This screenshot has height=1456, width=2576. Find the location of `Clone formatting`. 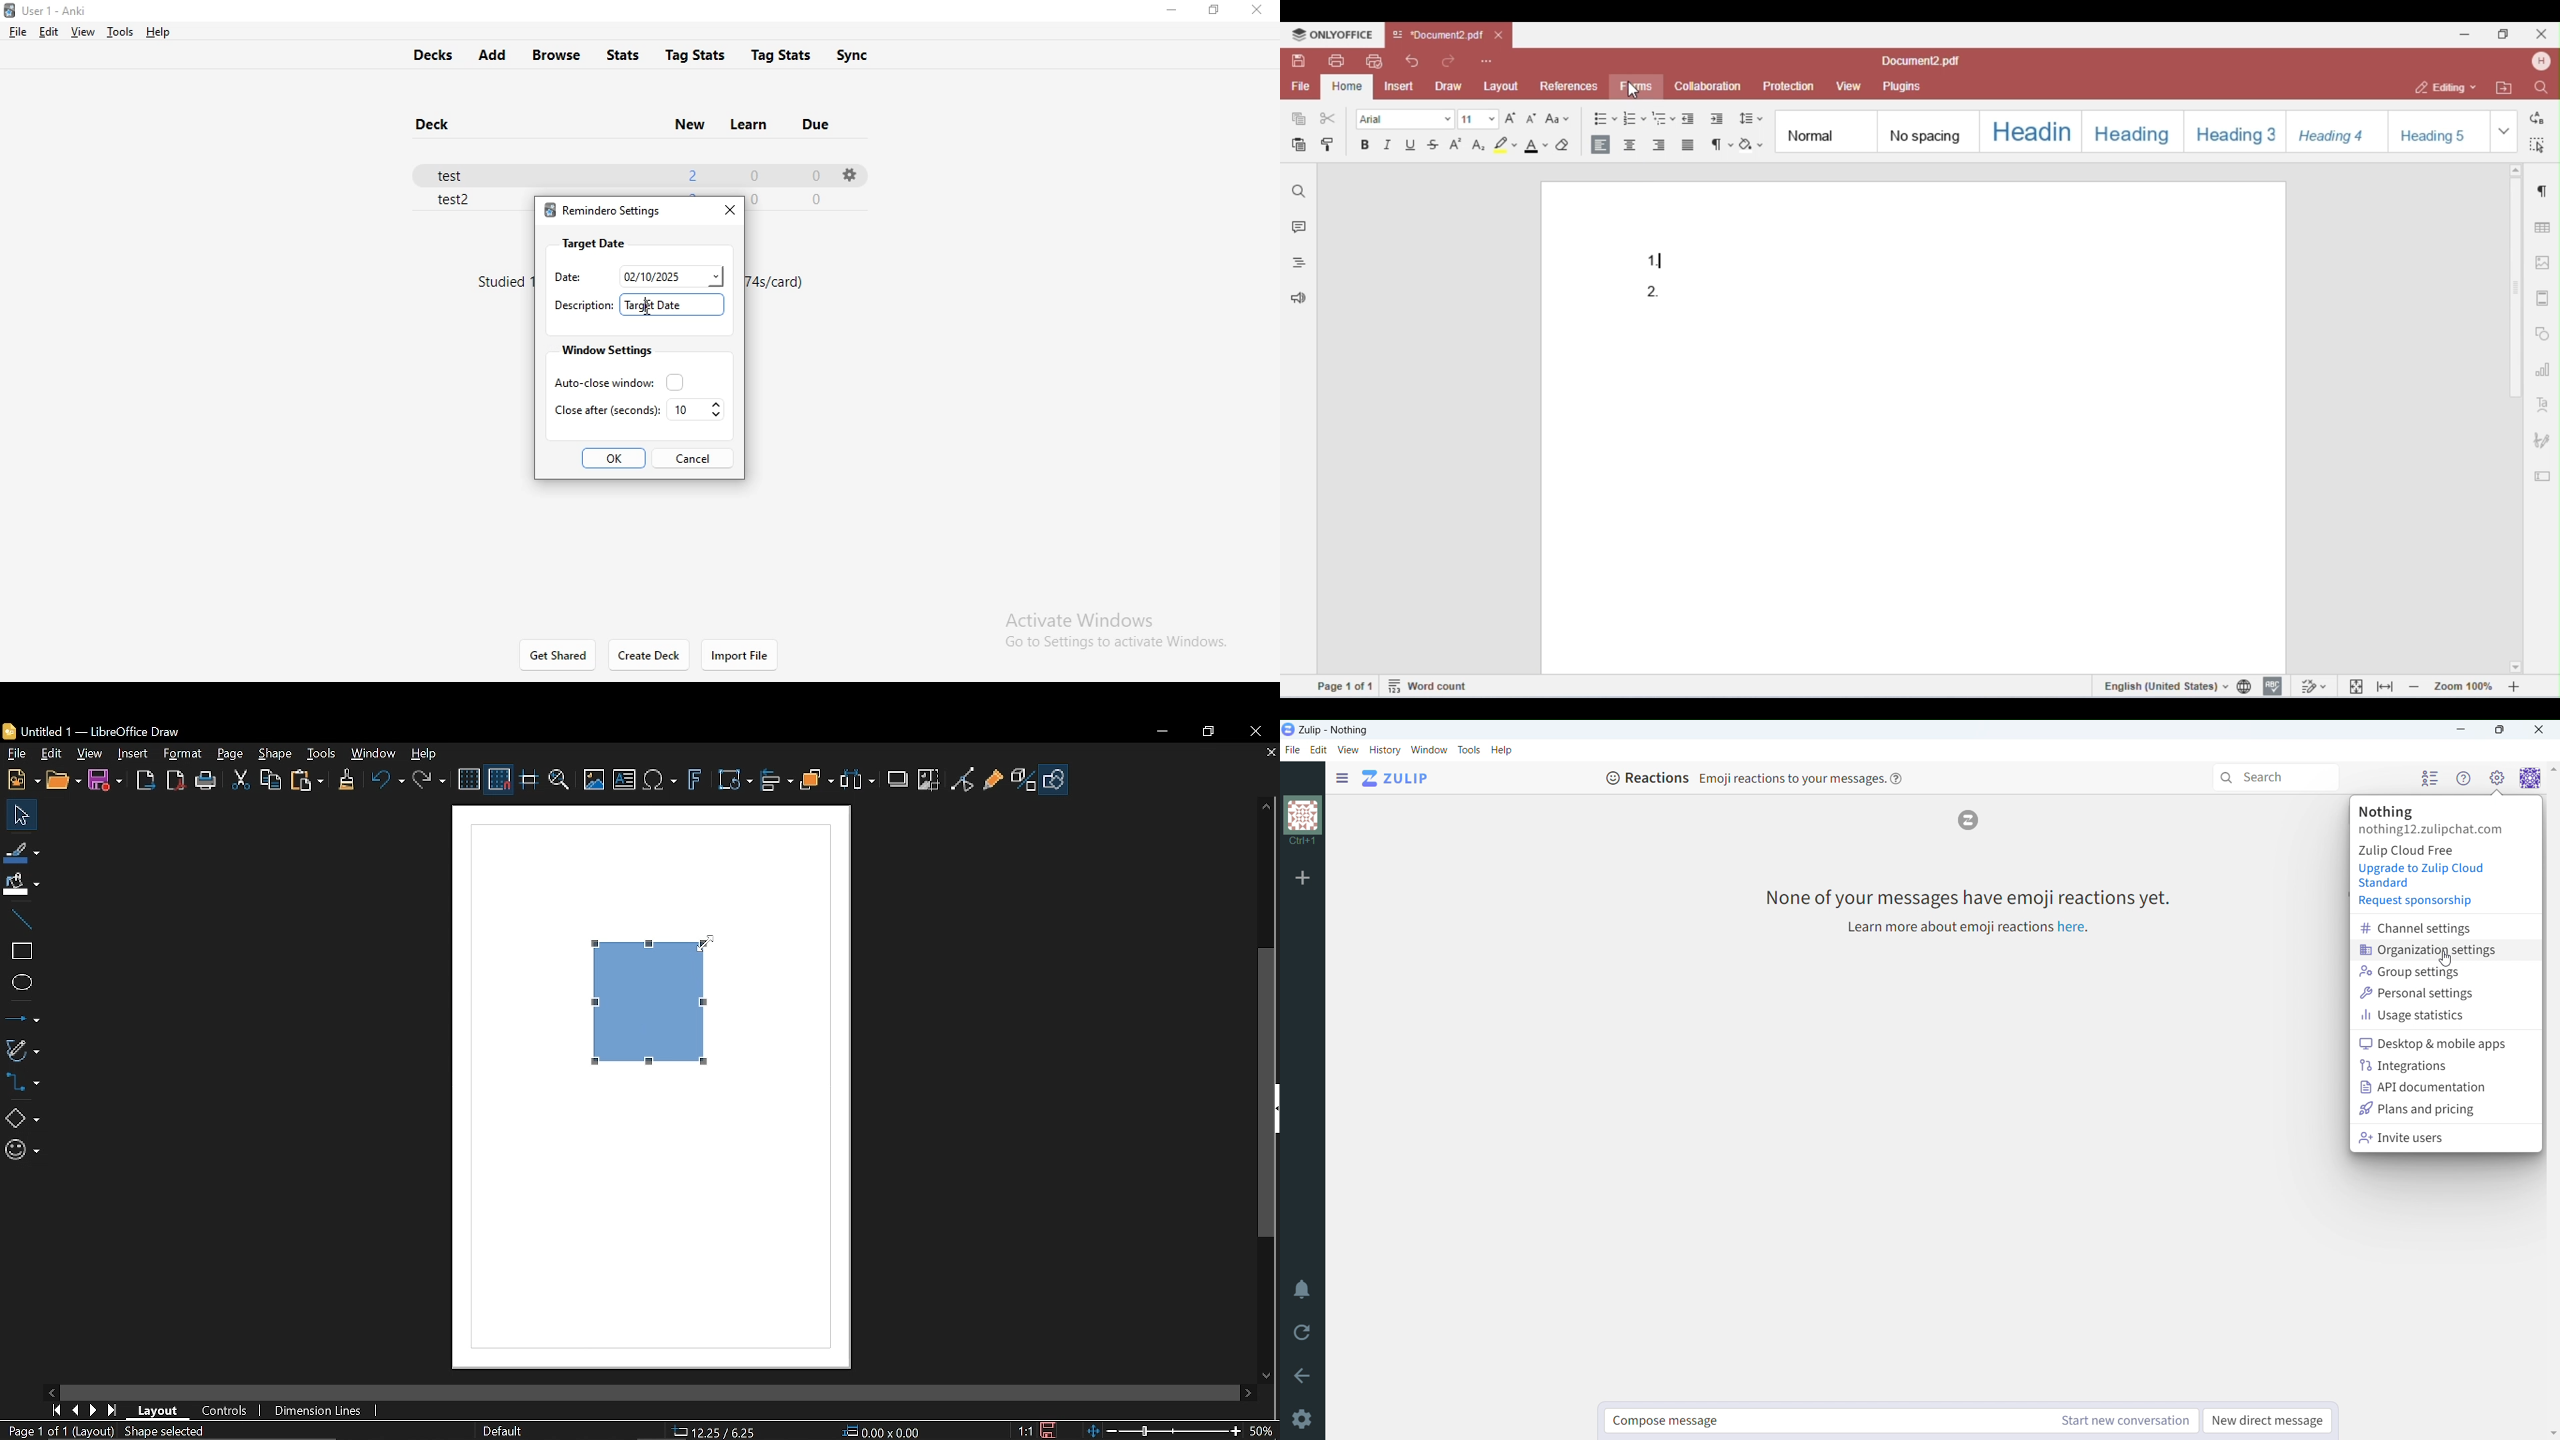

Clone formatting is located at coordinates (346, 780).